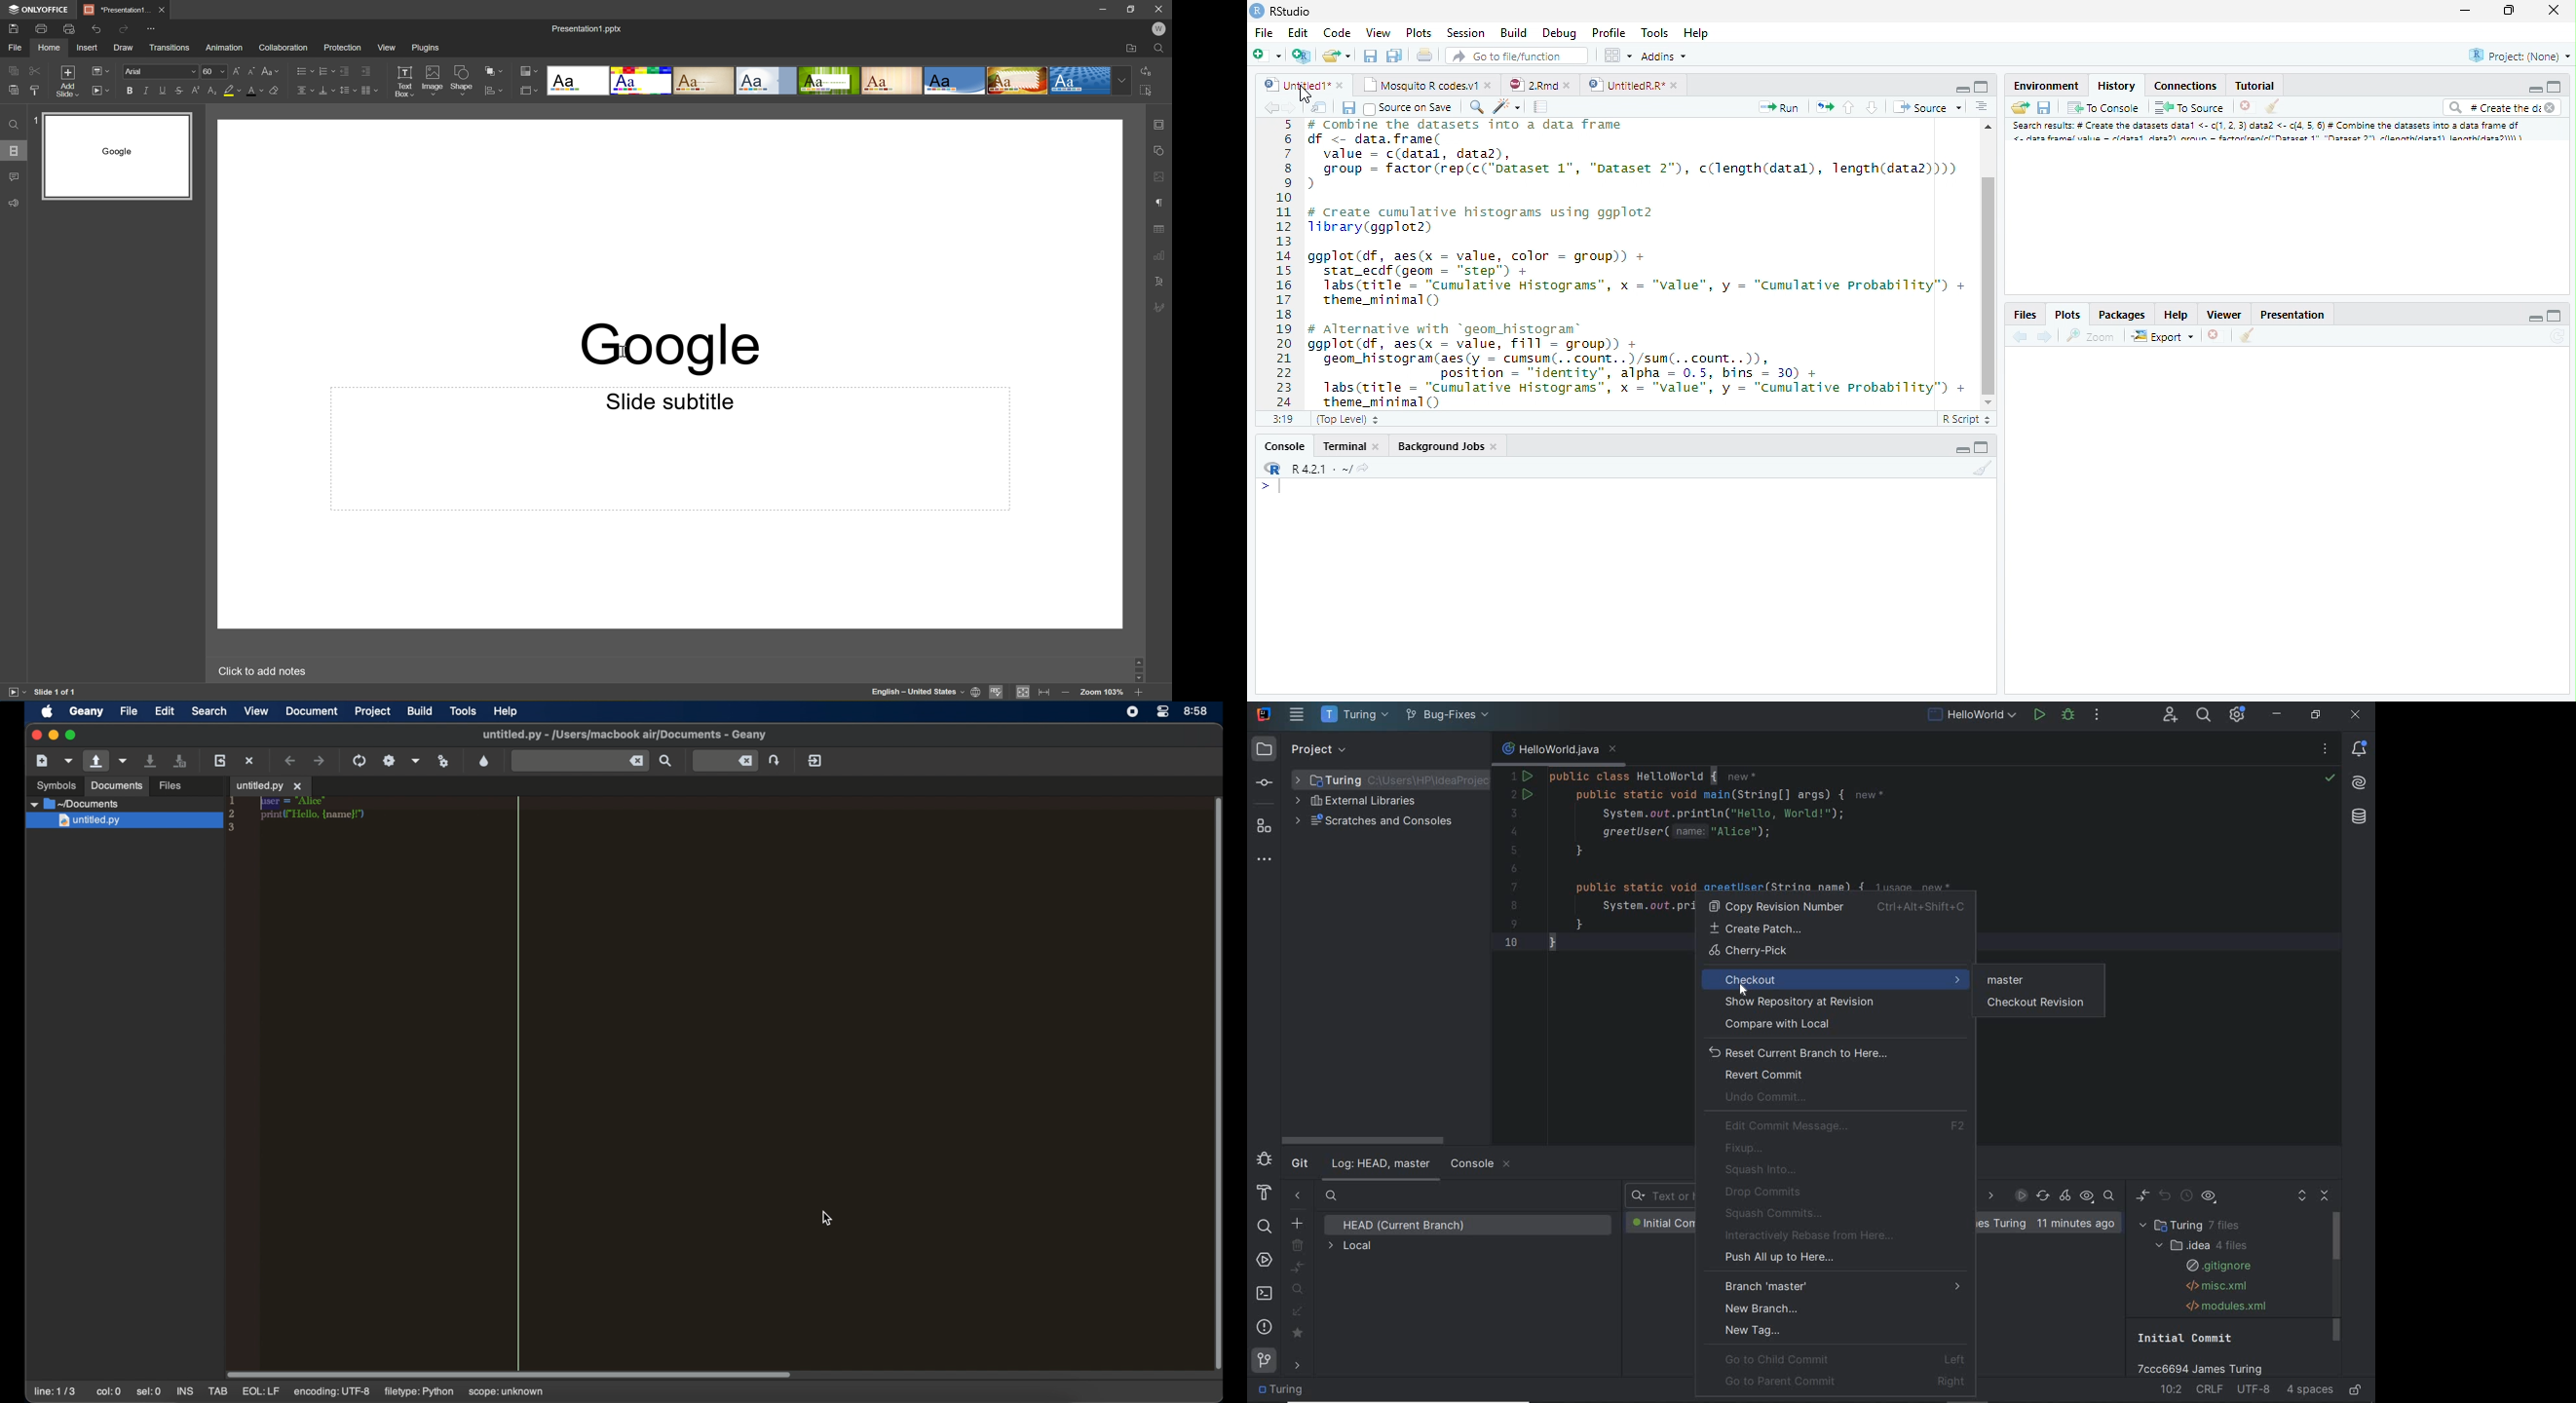 The width and height of the screenshot is (2576, 1428). Describe the element at coordinates (405, 83) in the screenshot. I see `Text box` at that location.